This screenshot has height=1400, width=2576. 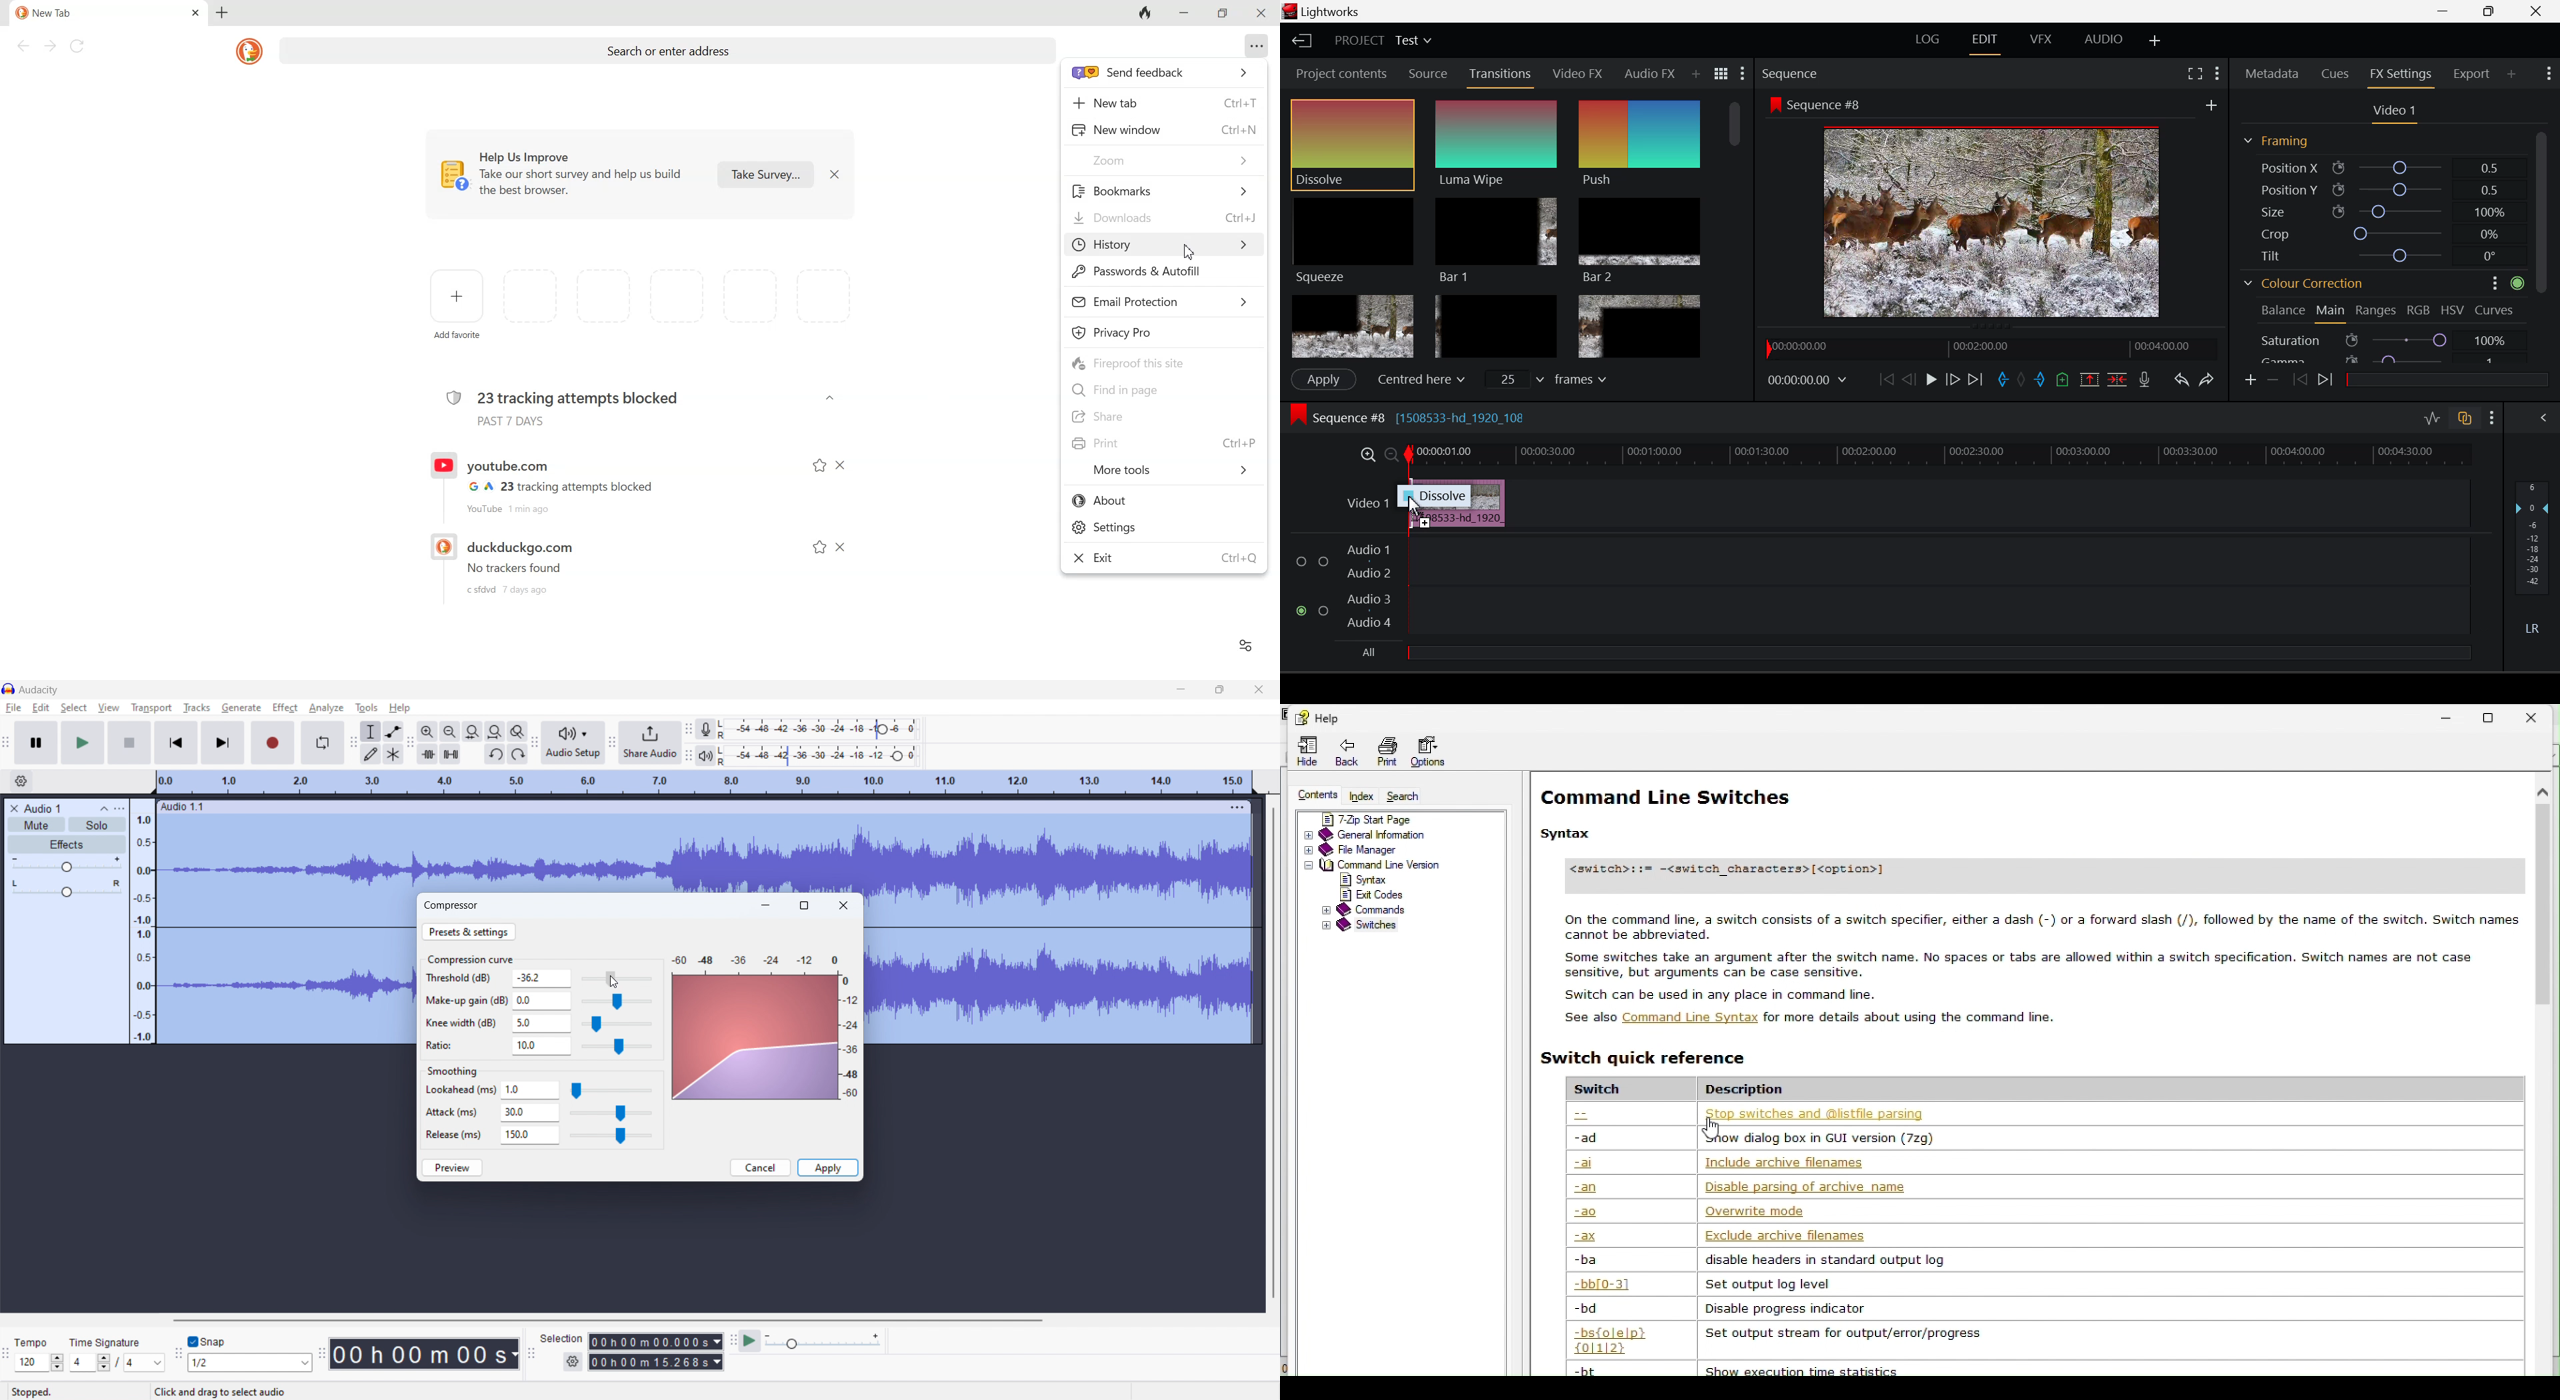 I want to click on Preview Screen Altered, so click(x=1987, y=220).